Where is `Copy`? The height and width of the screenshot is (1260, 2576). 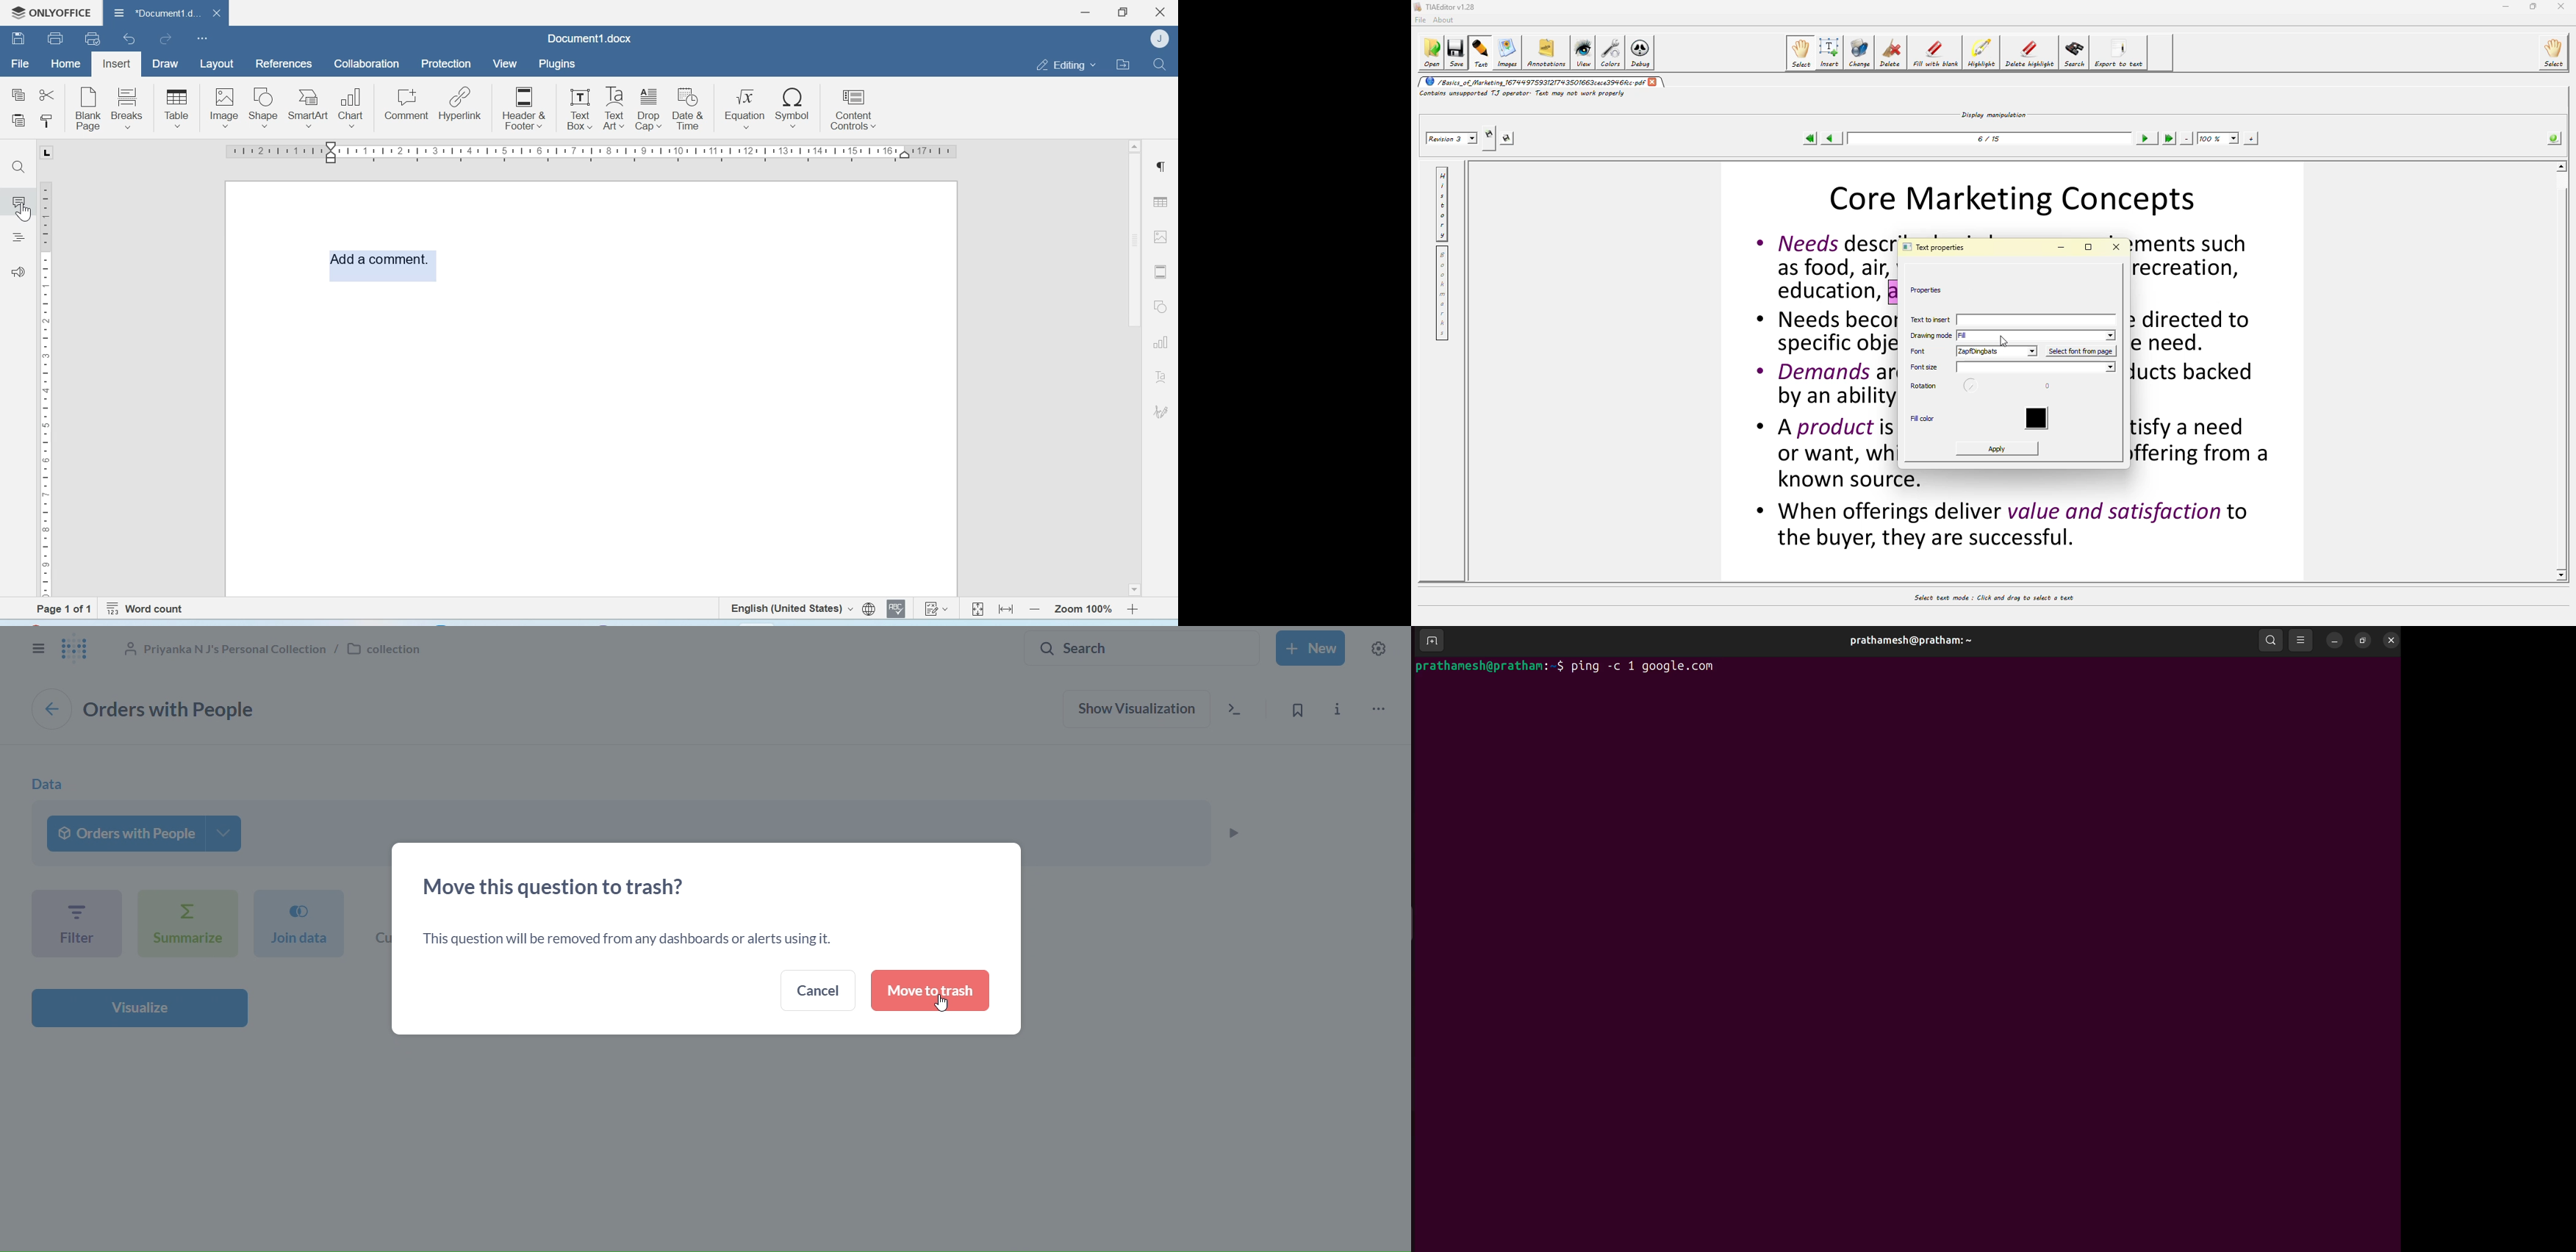
Copy is located at coordinates (19, 95).